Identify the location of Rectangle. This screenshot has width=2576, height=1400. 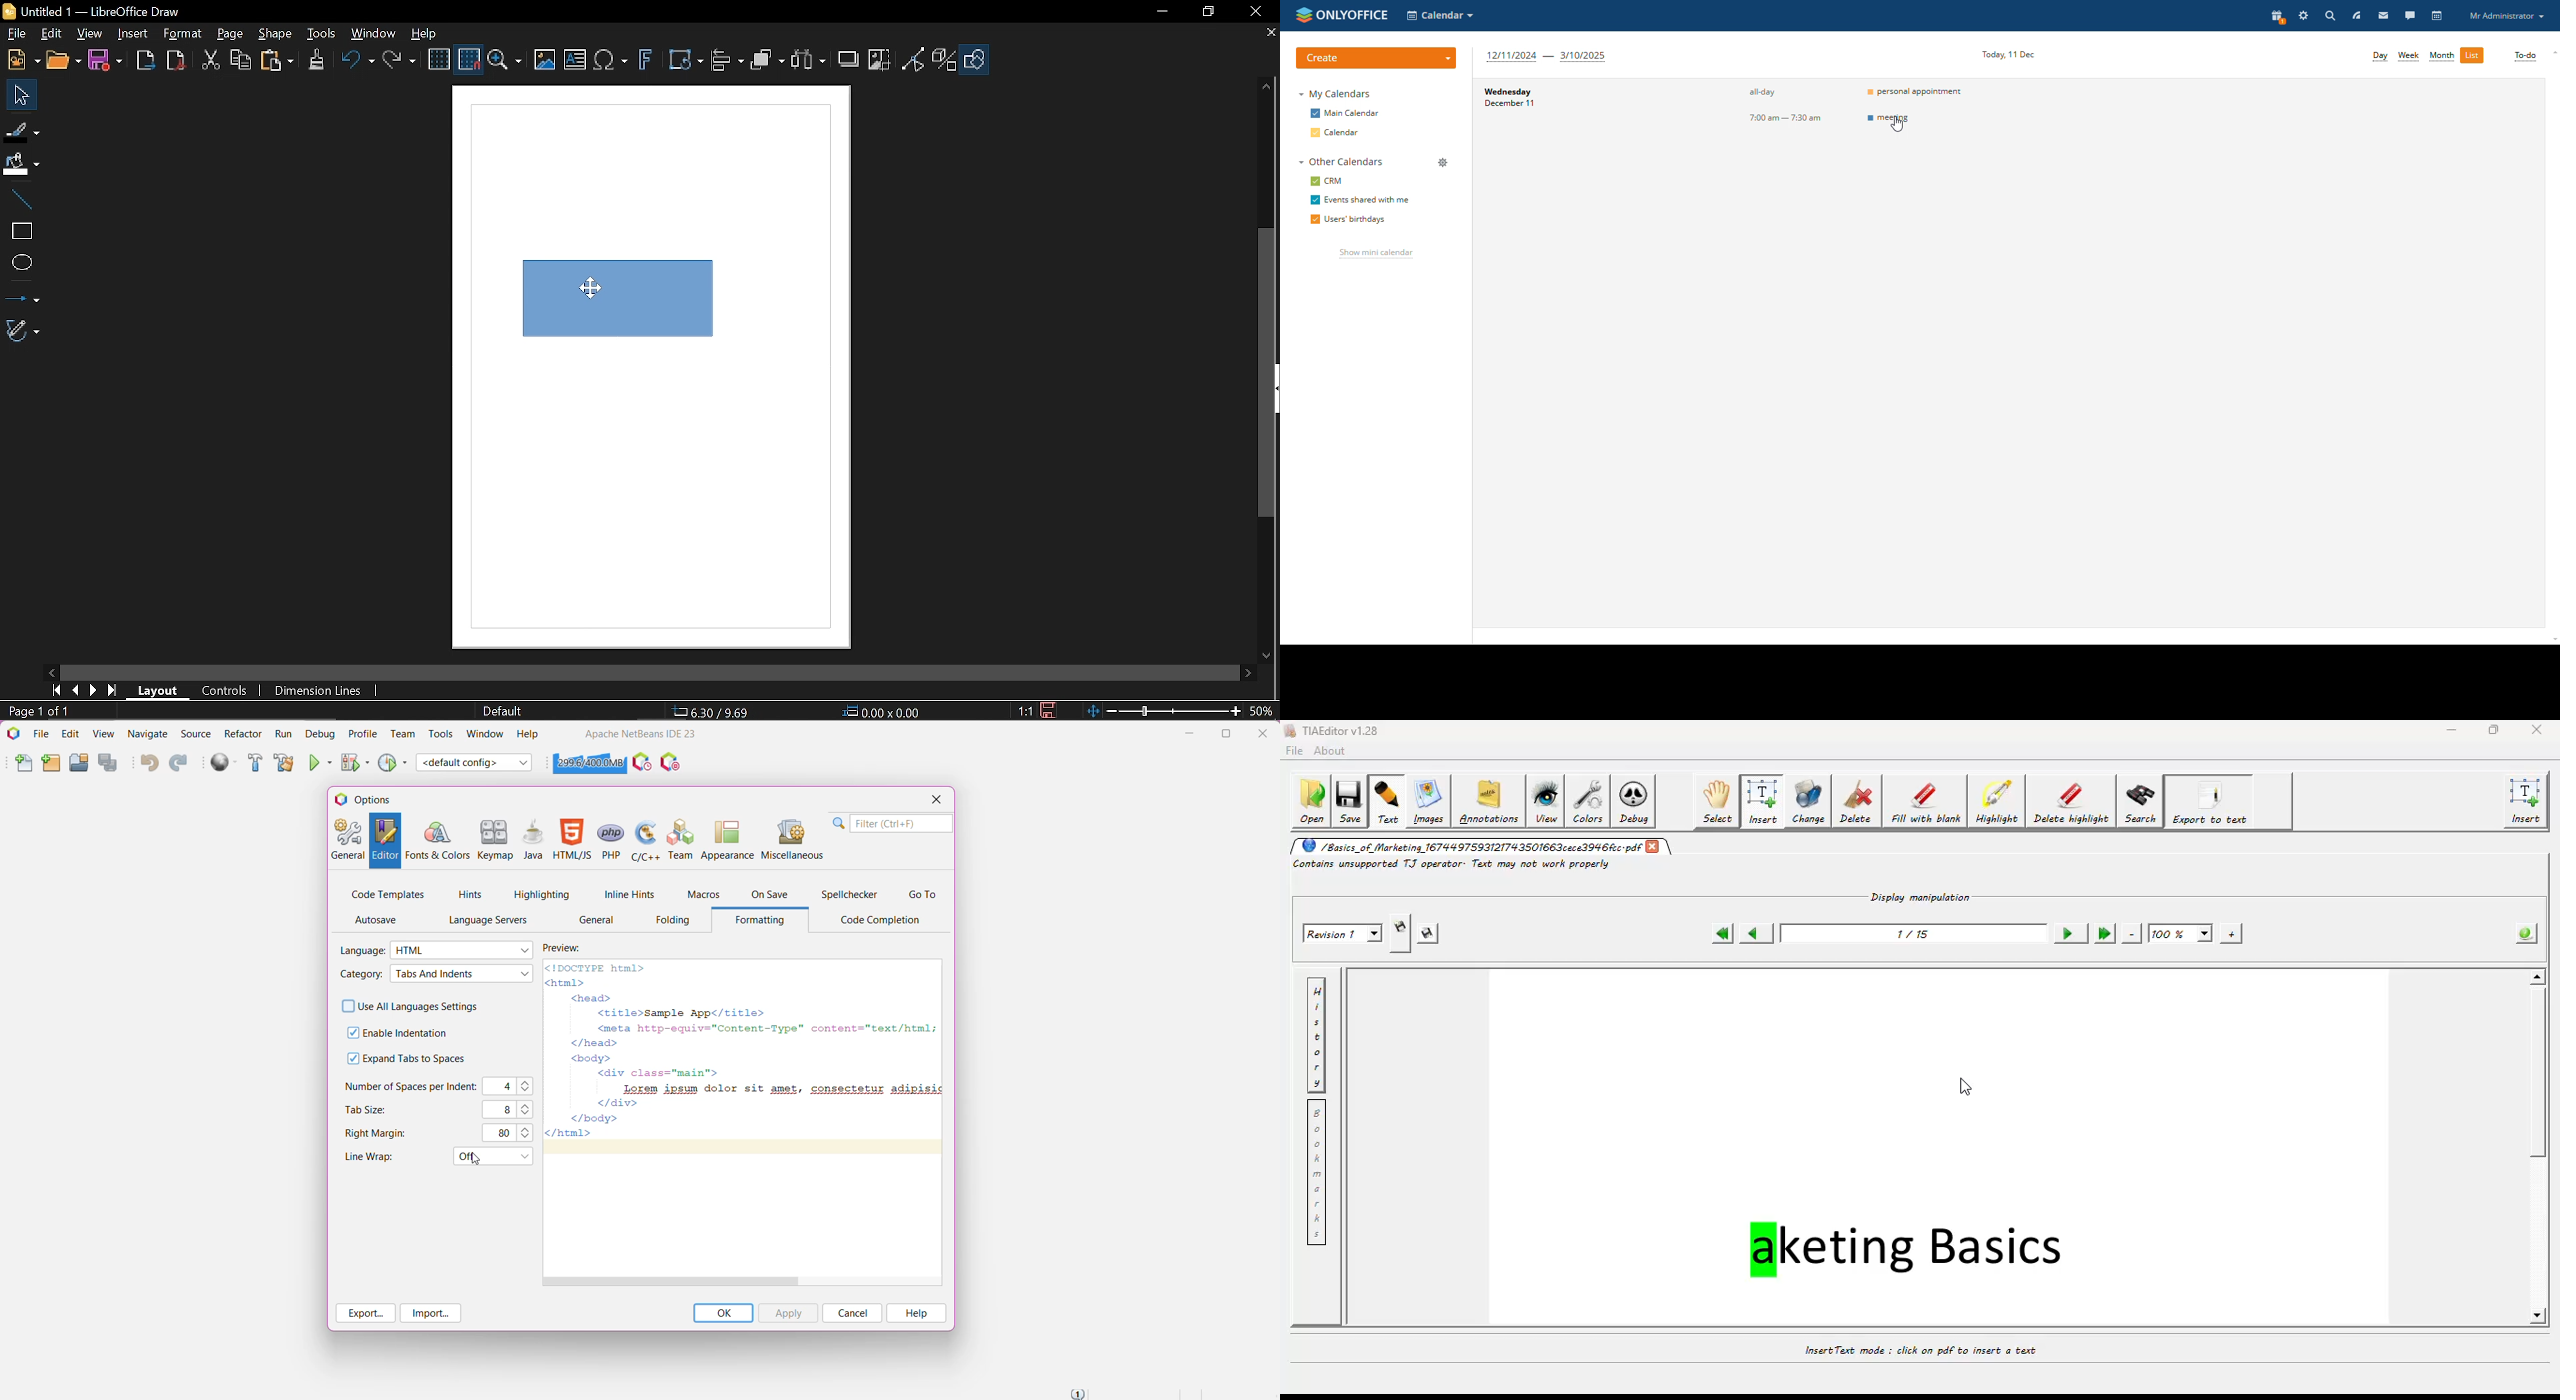
(20, 231).